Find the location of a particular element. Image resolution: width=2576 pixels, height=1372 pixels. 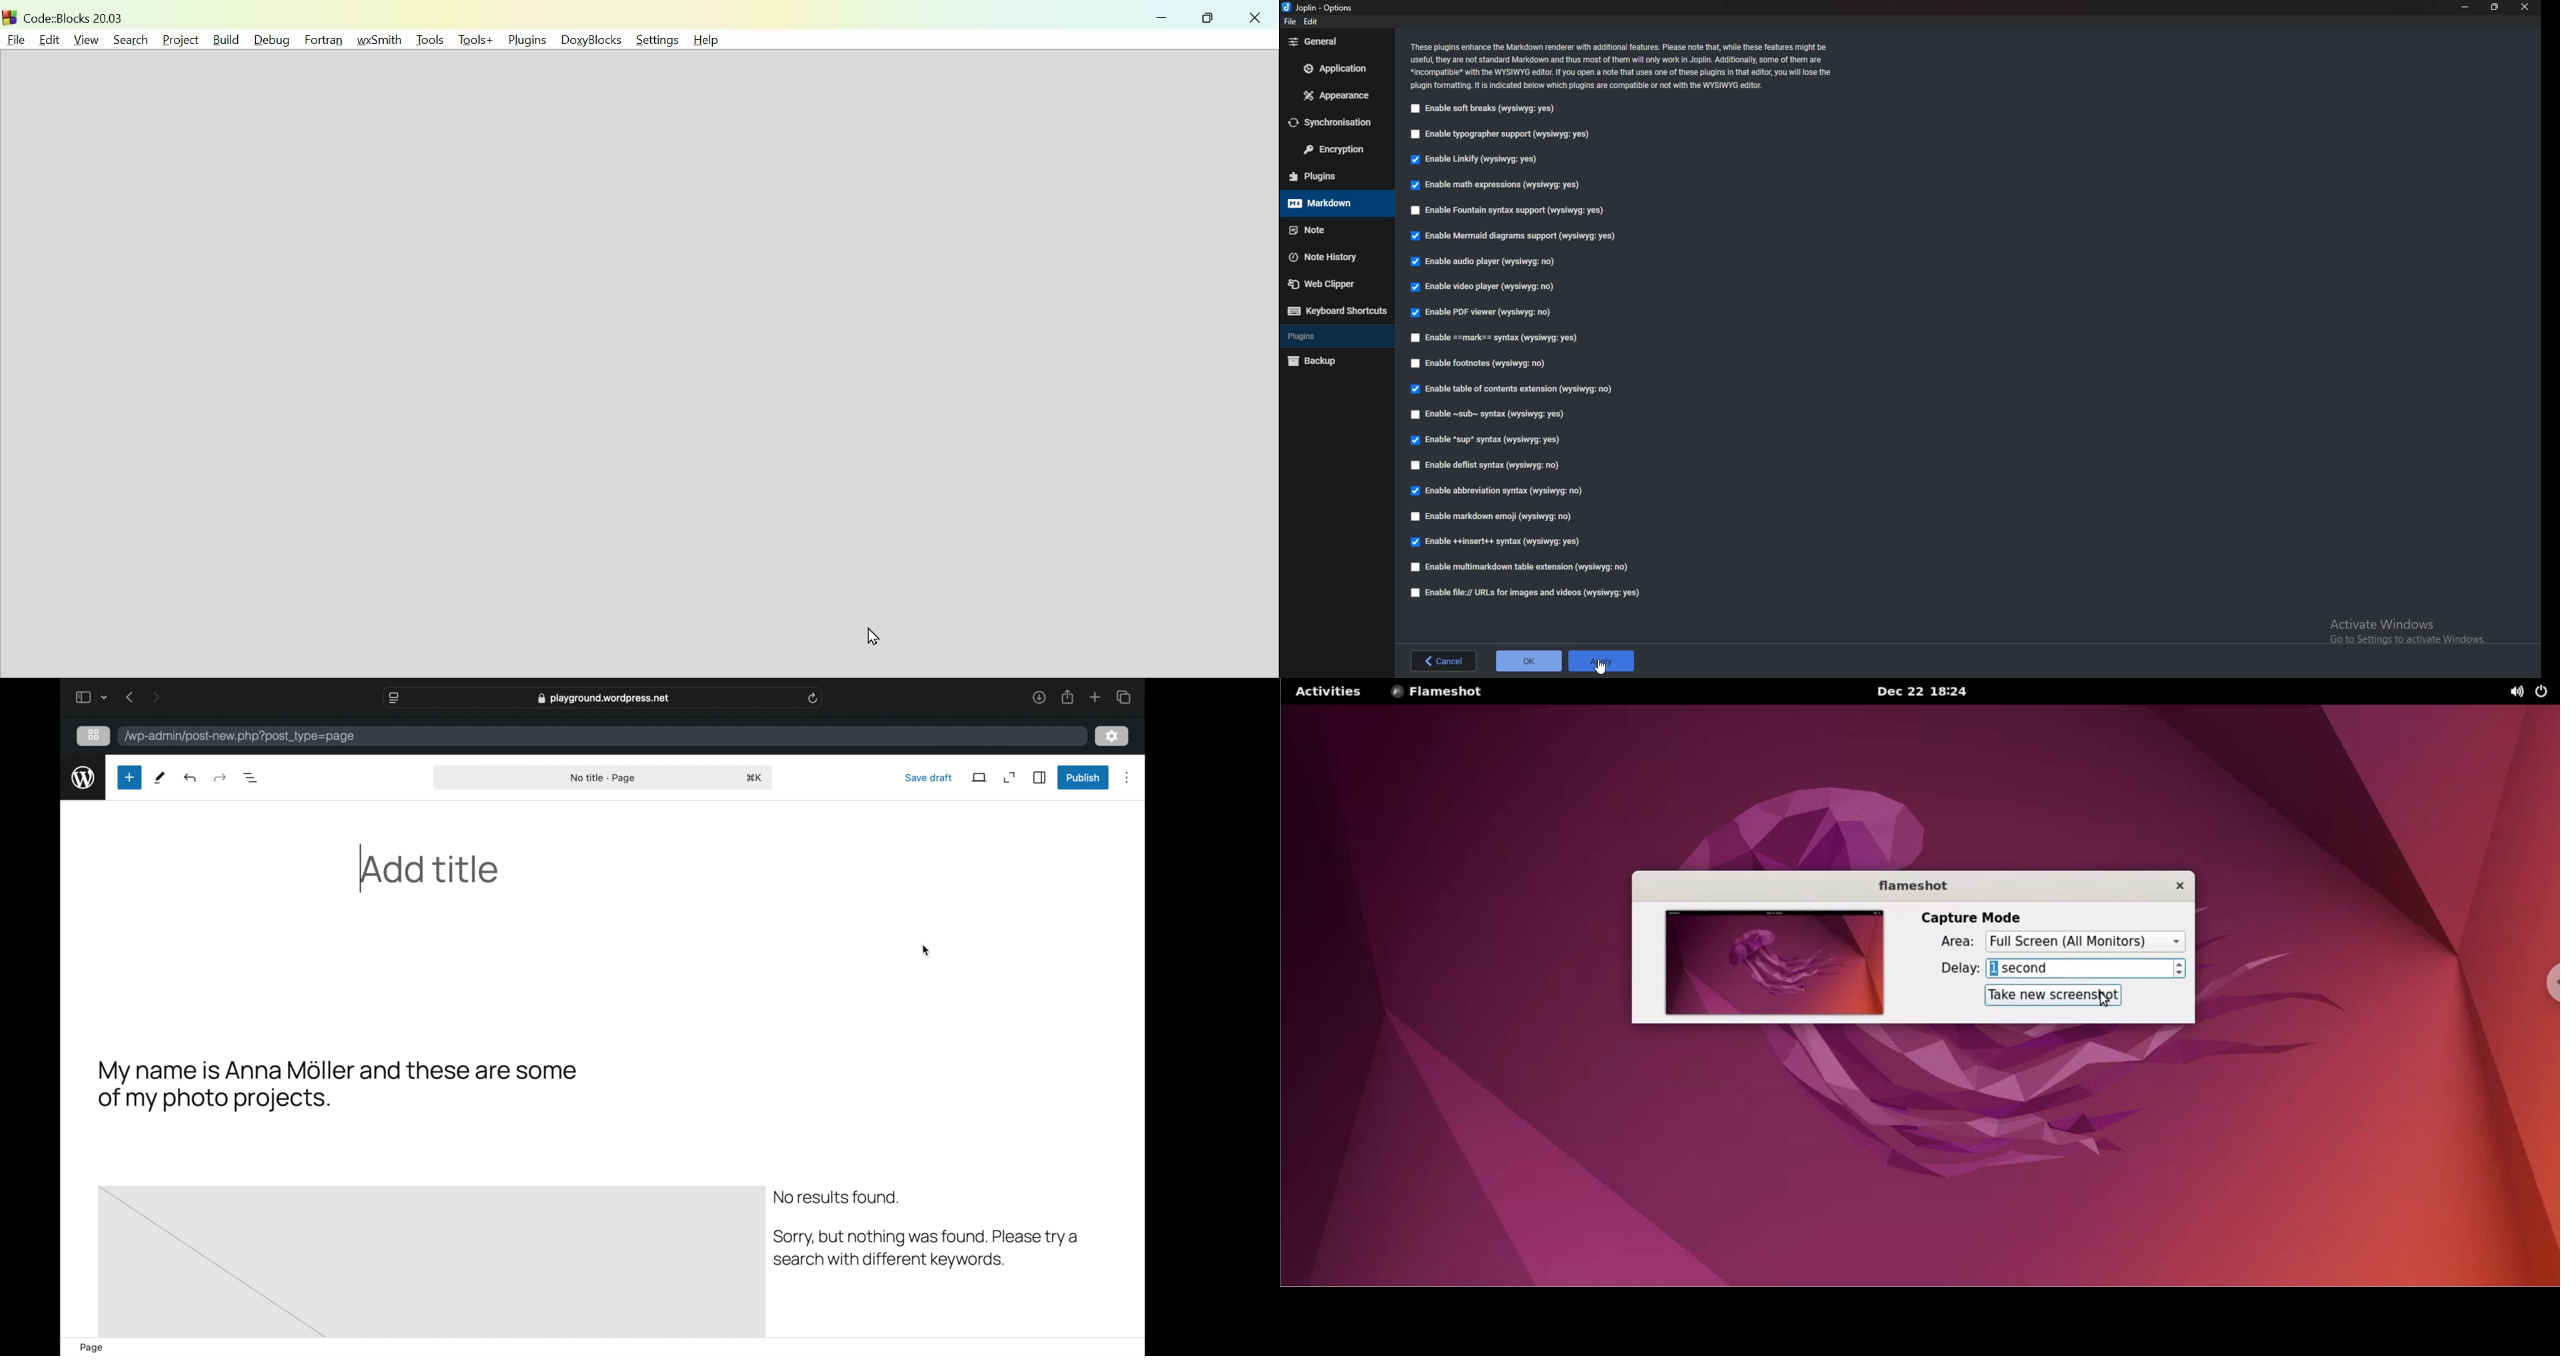

Enable math expressions is located at coordinates (1495, 183).